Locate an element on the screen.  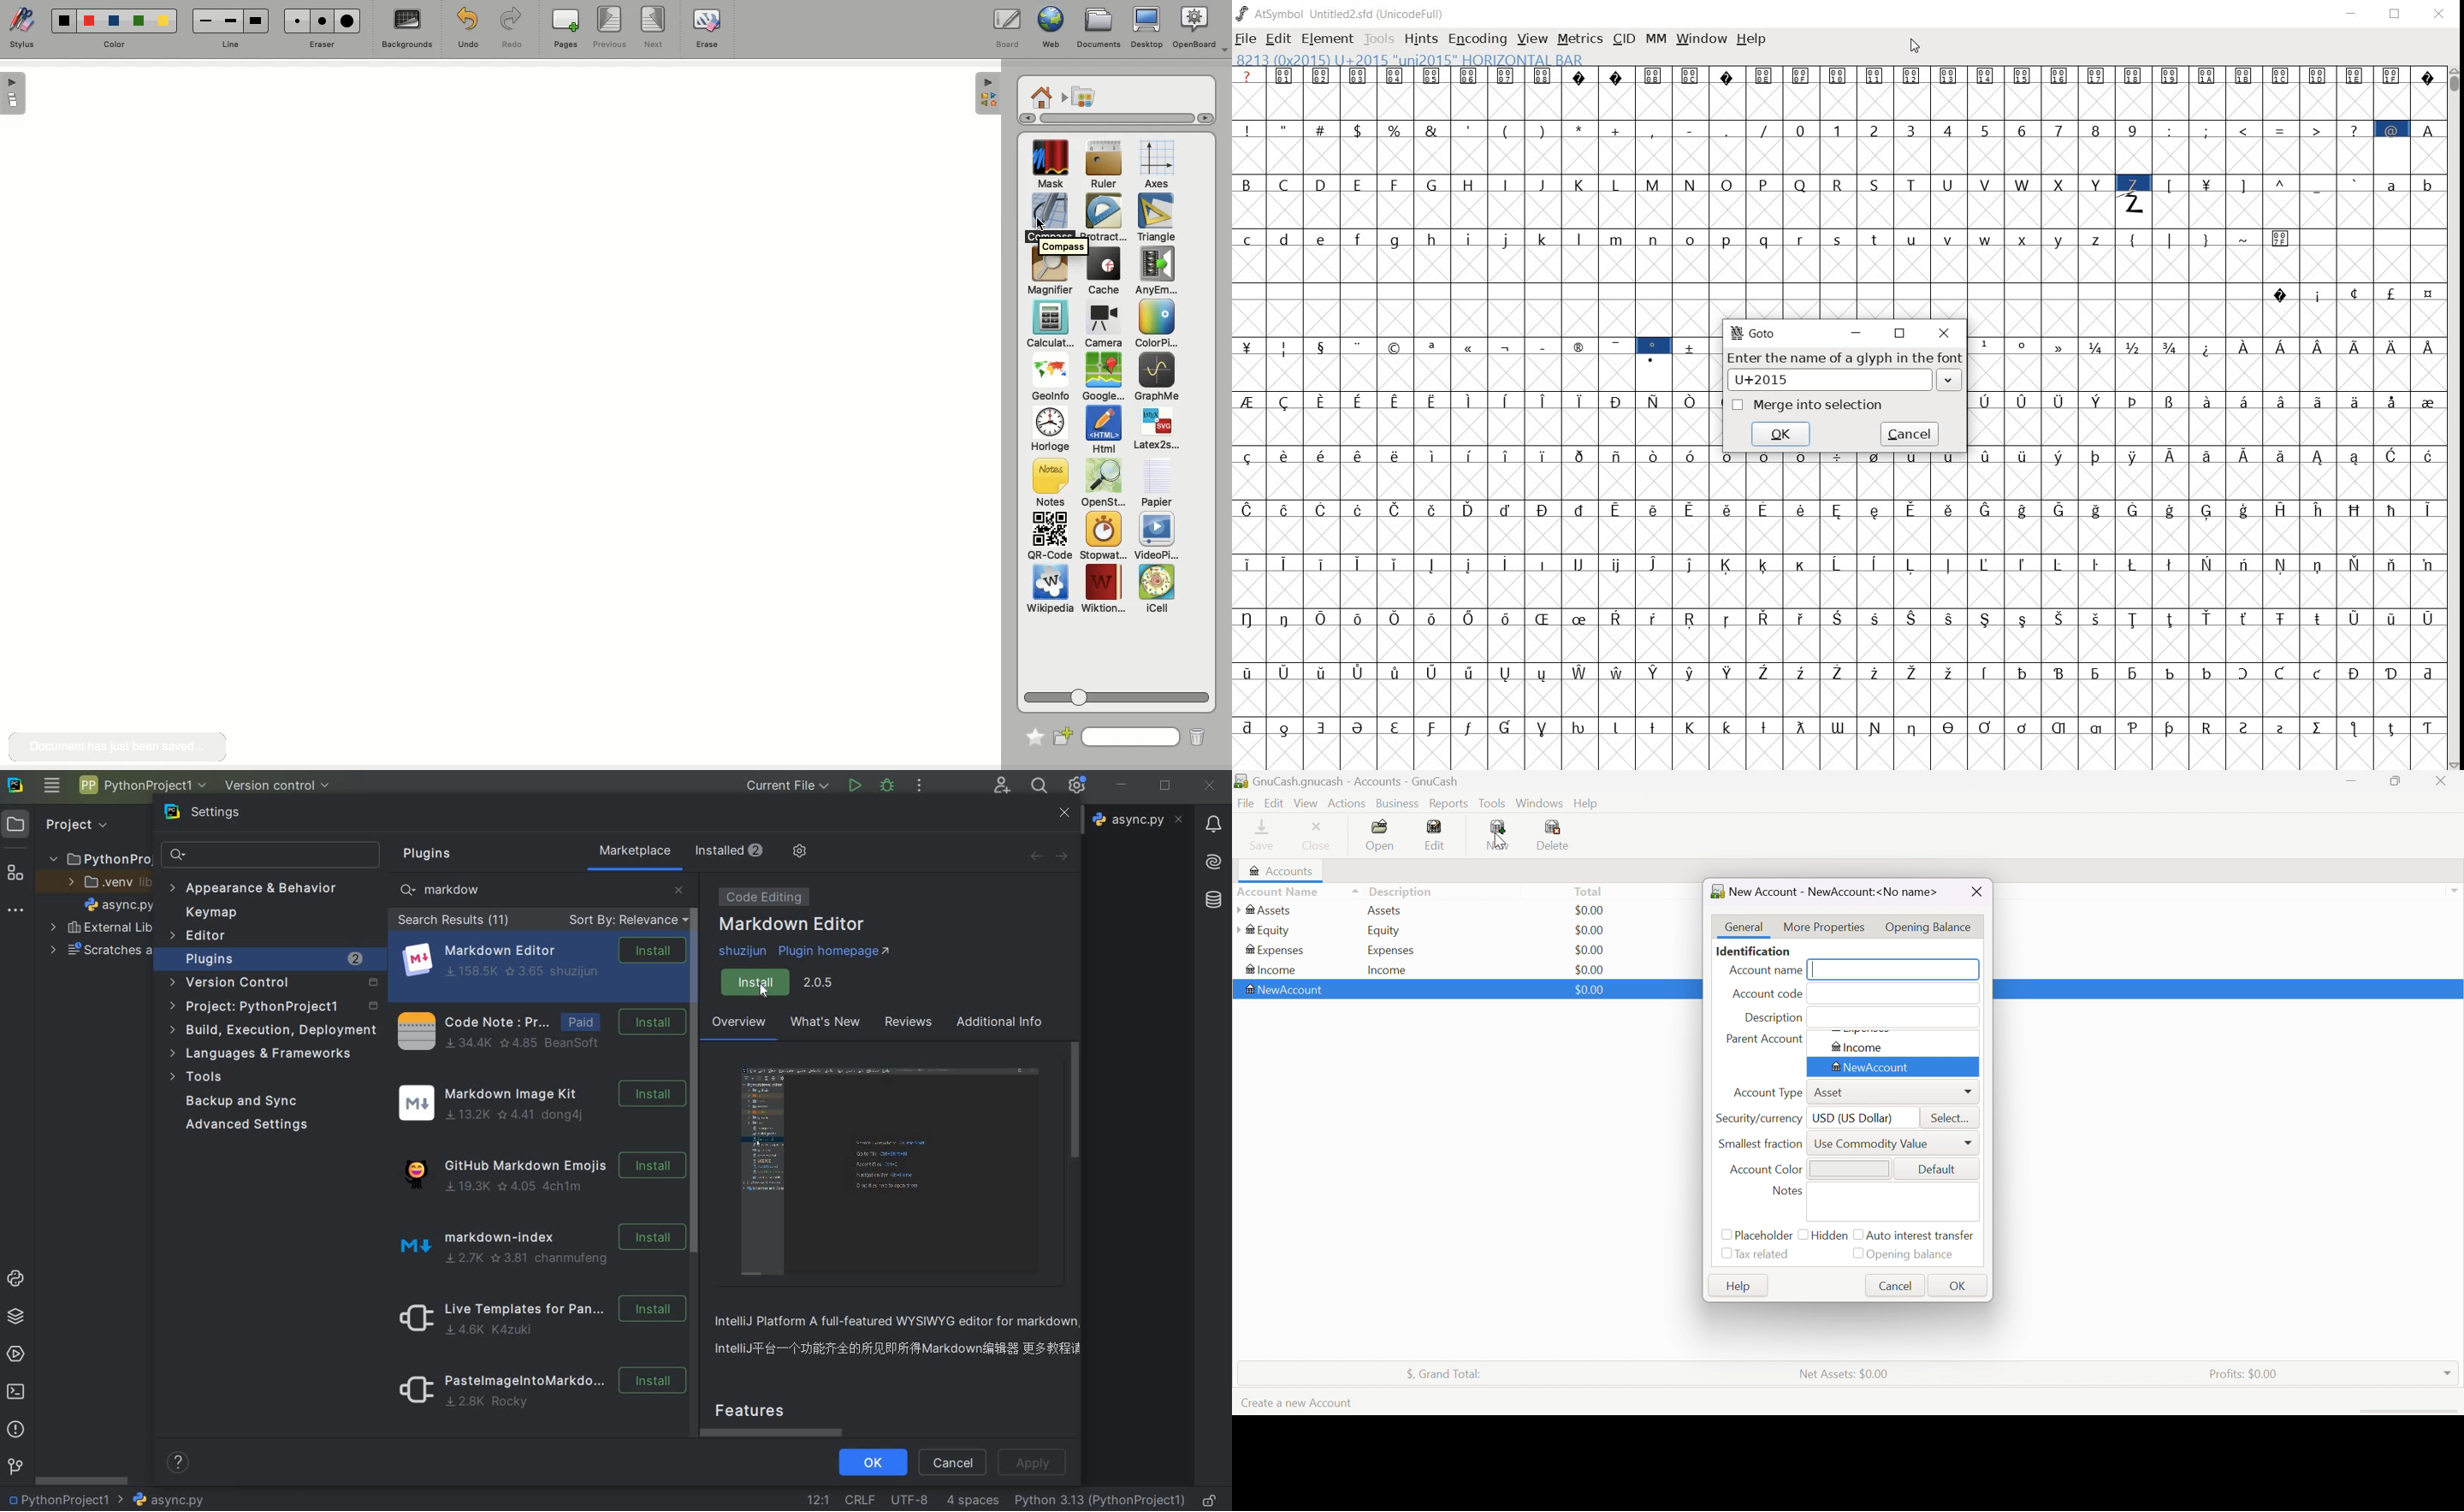
$0.00 is located at coordinates (1589, 990).